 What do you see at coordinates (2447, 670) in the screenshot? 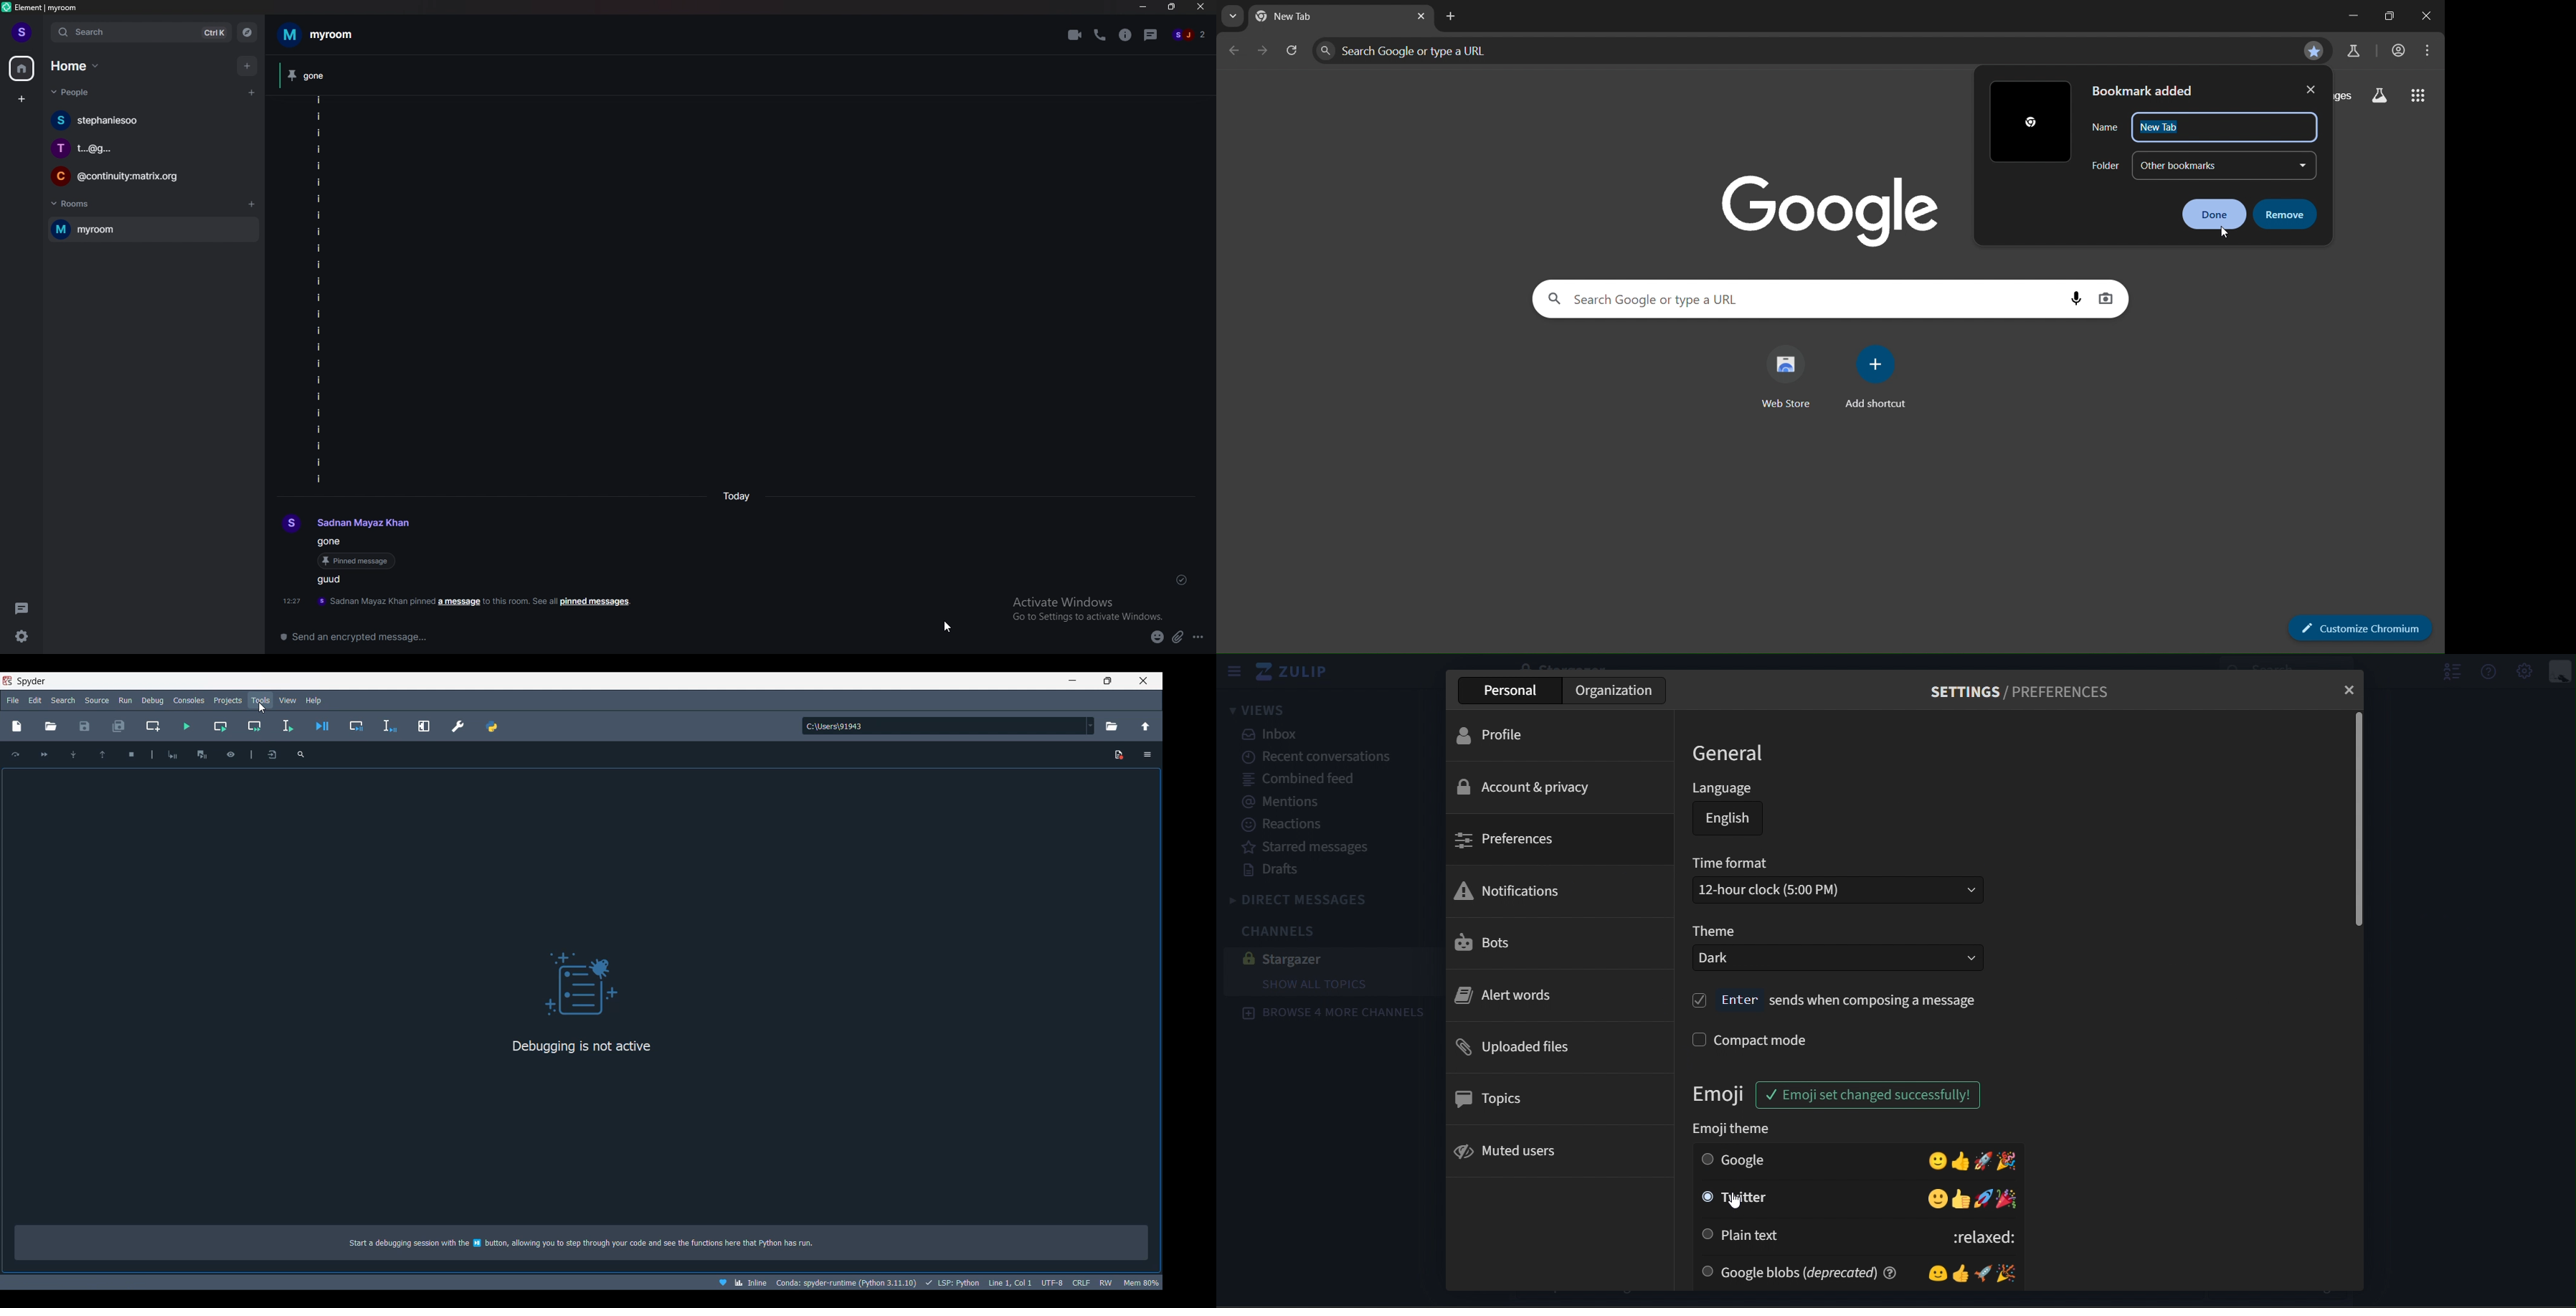
I see `hide user list` at bounding box center [2447, 670].